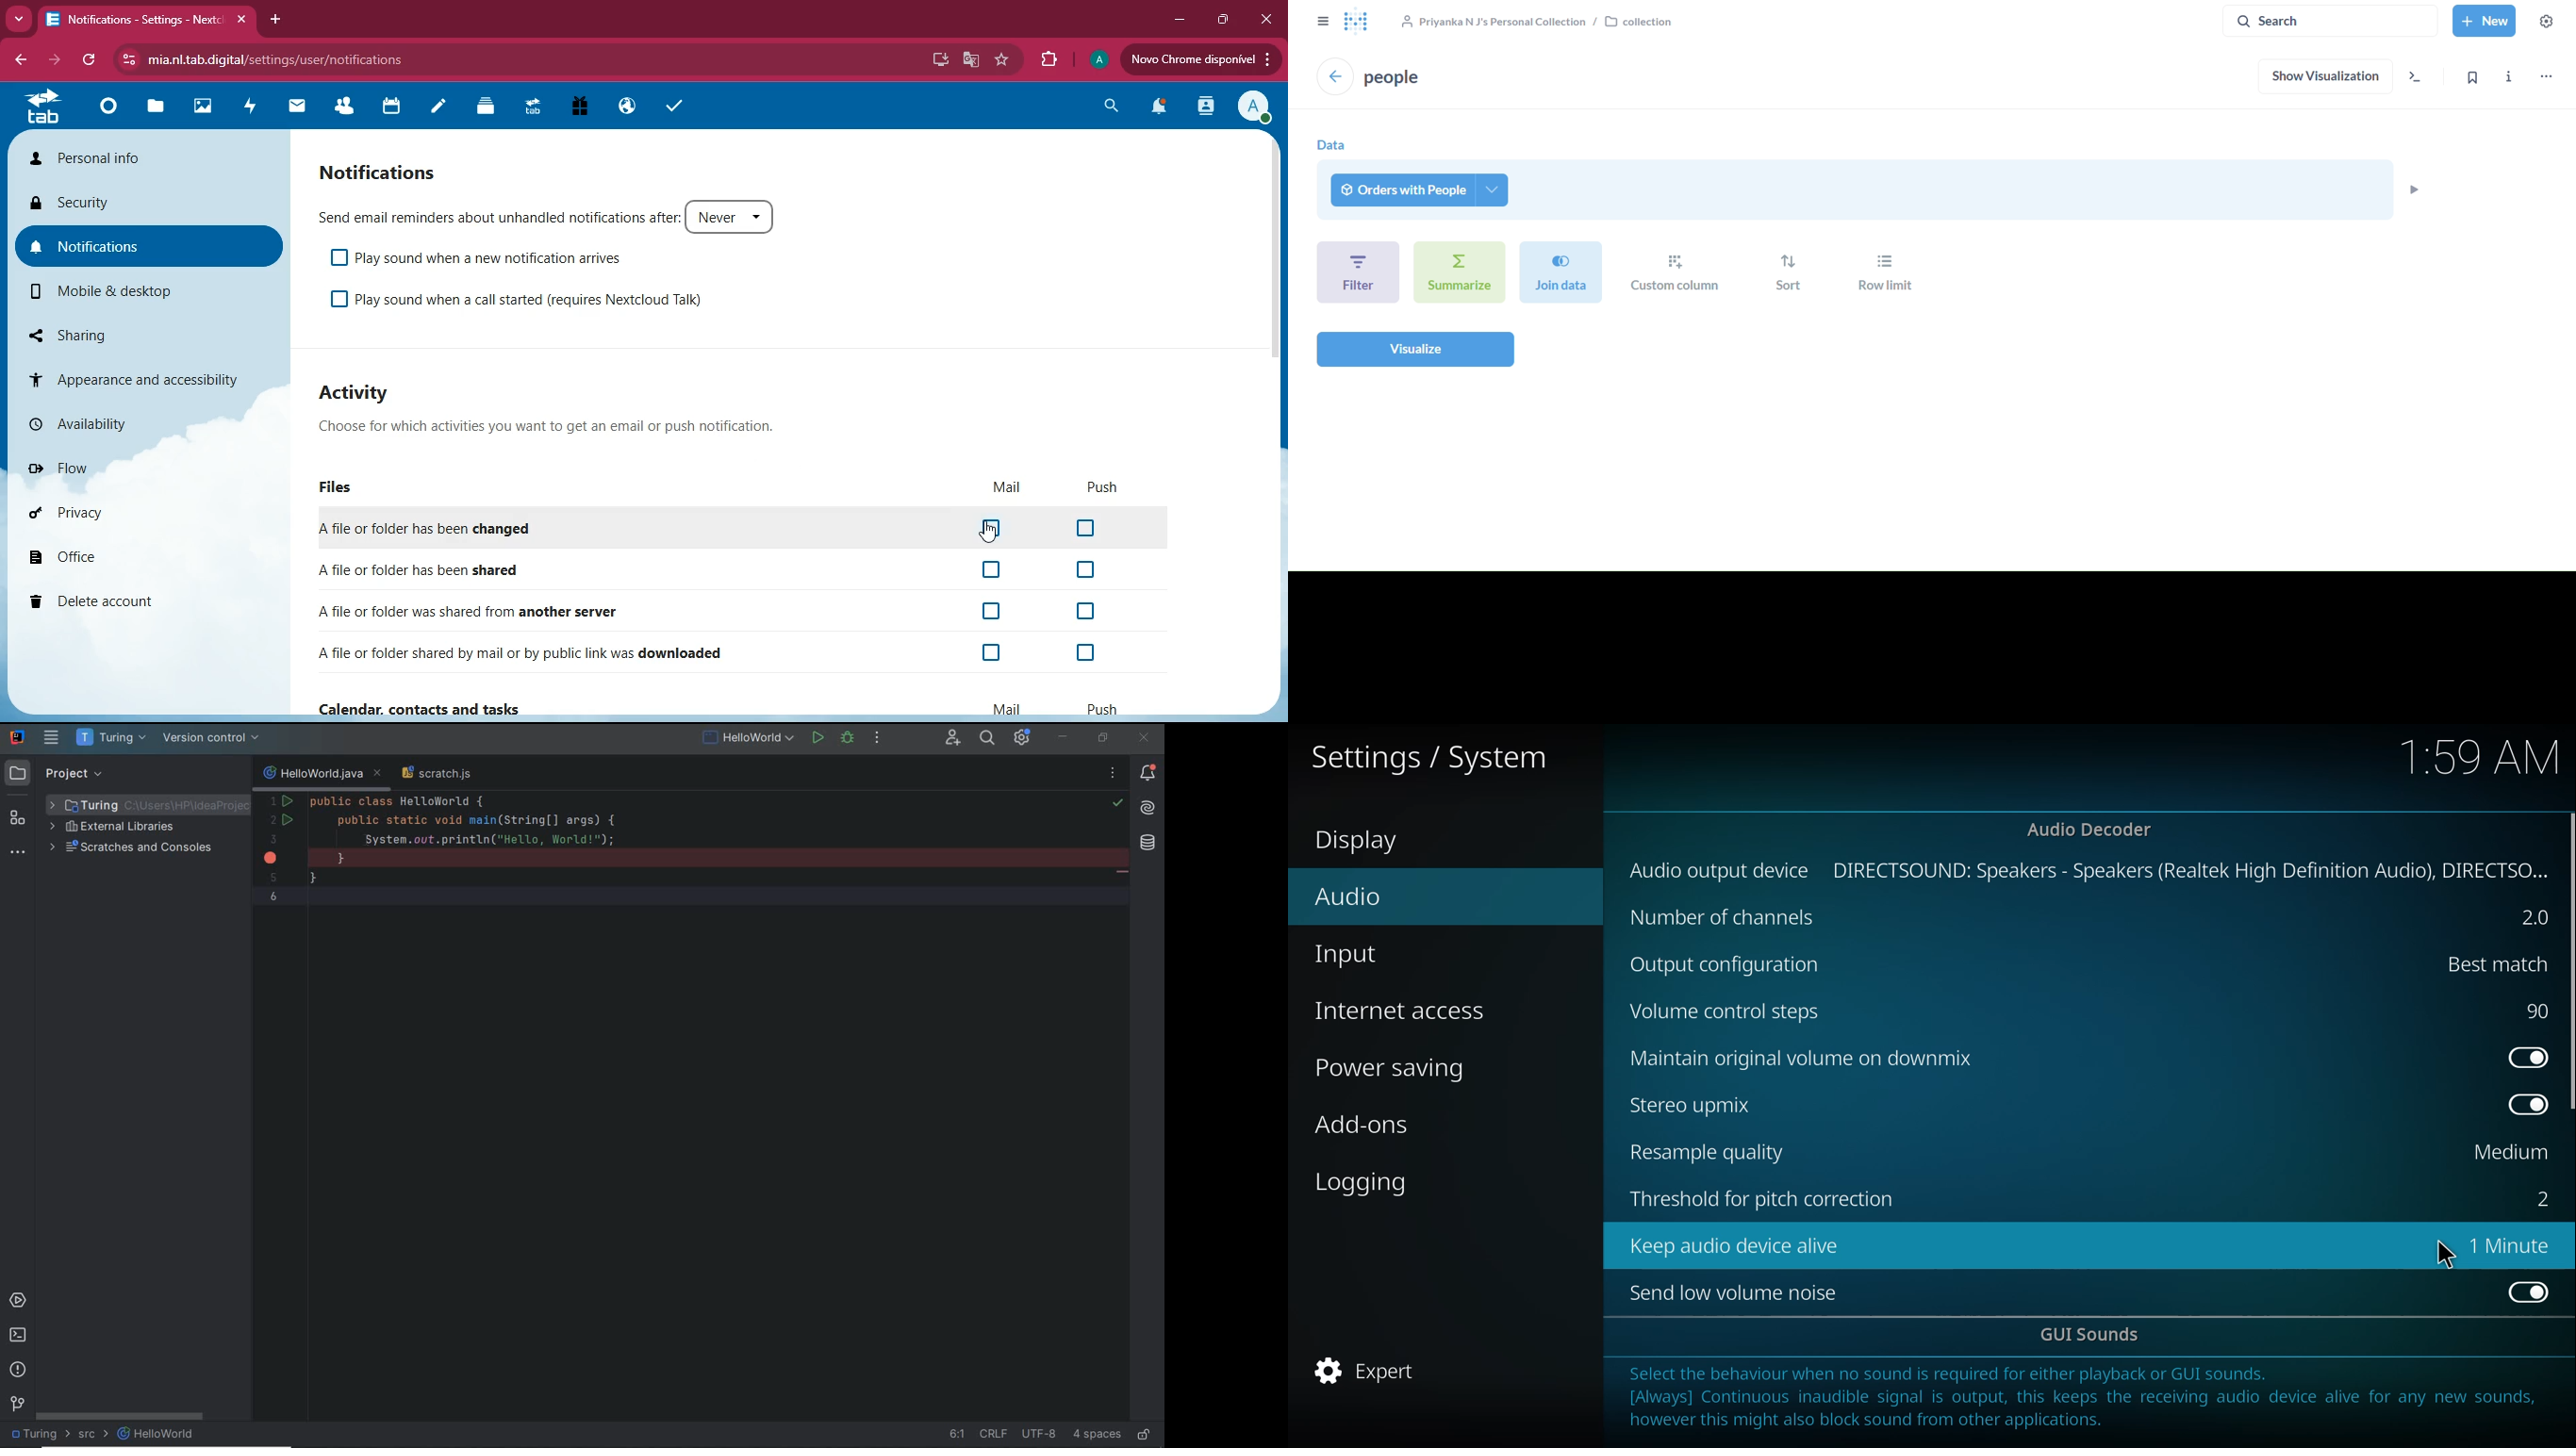  I want to click on resample quality, so click(1712, 1152).